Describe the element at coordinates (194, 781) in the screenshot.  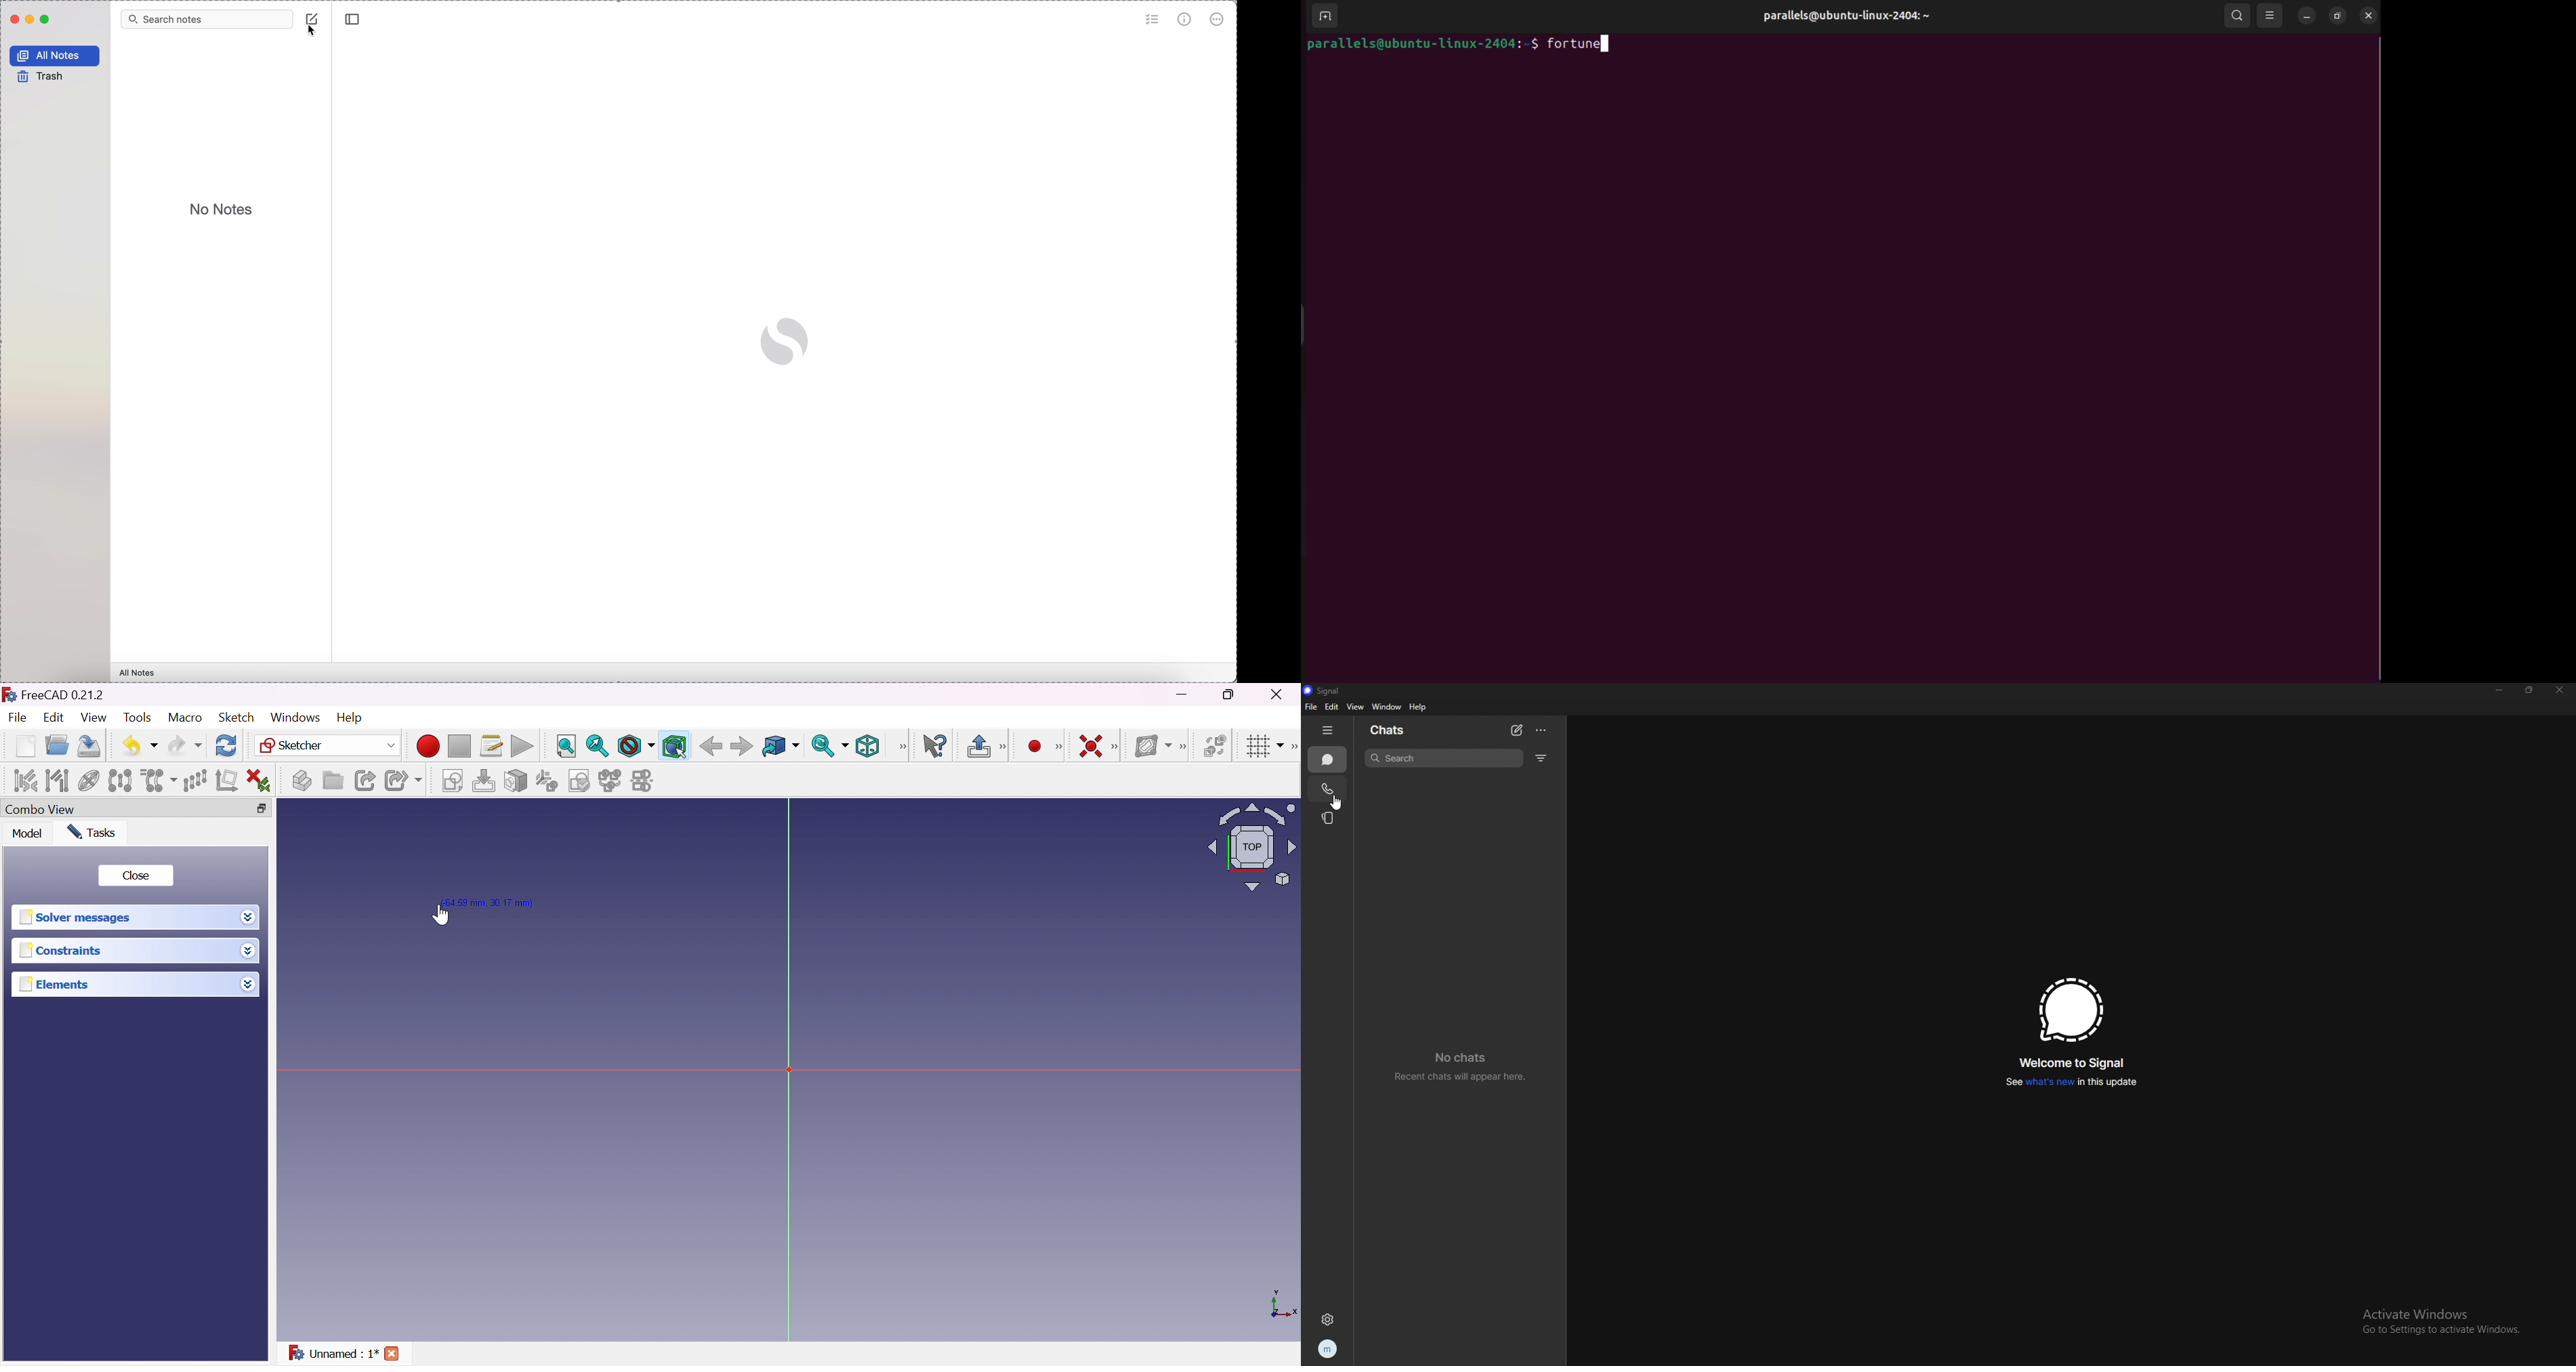
I see `Rectangular array` at that location.